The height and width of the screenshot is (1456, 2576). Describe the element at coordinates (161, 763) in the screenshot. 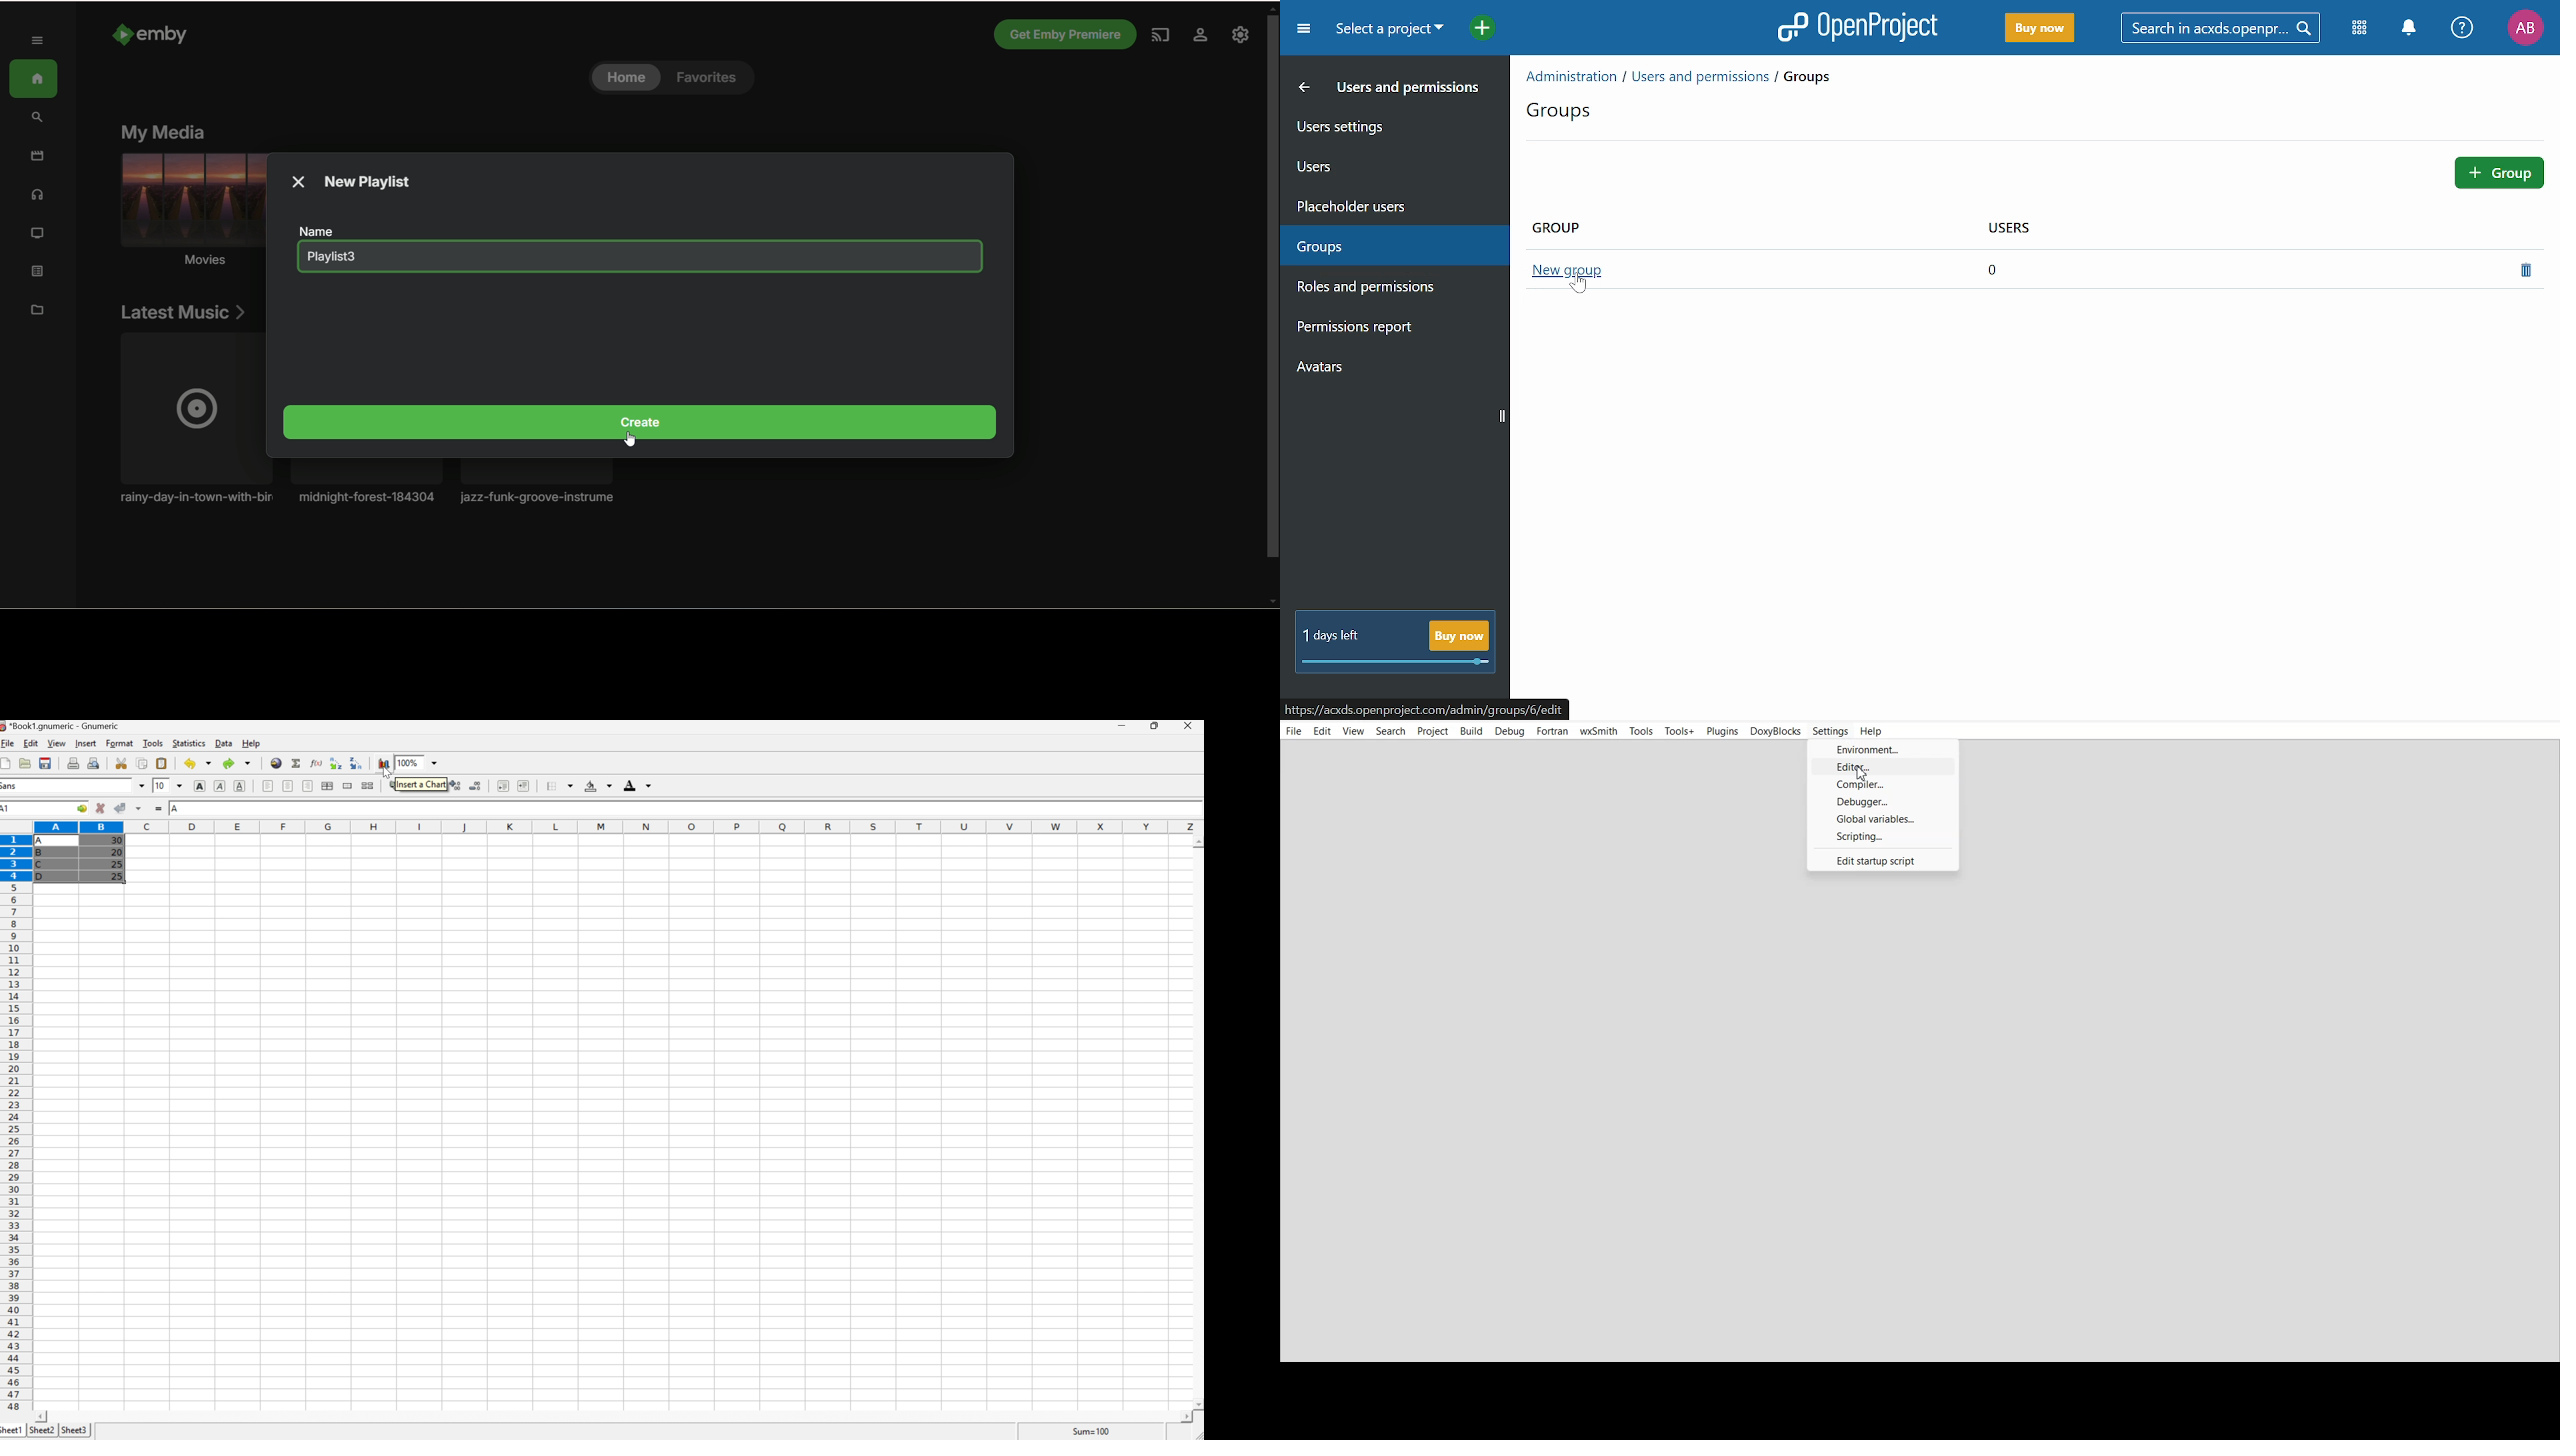

I see `Paste the clipboard` at that location.